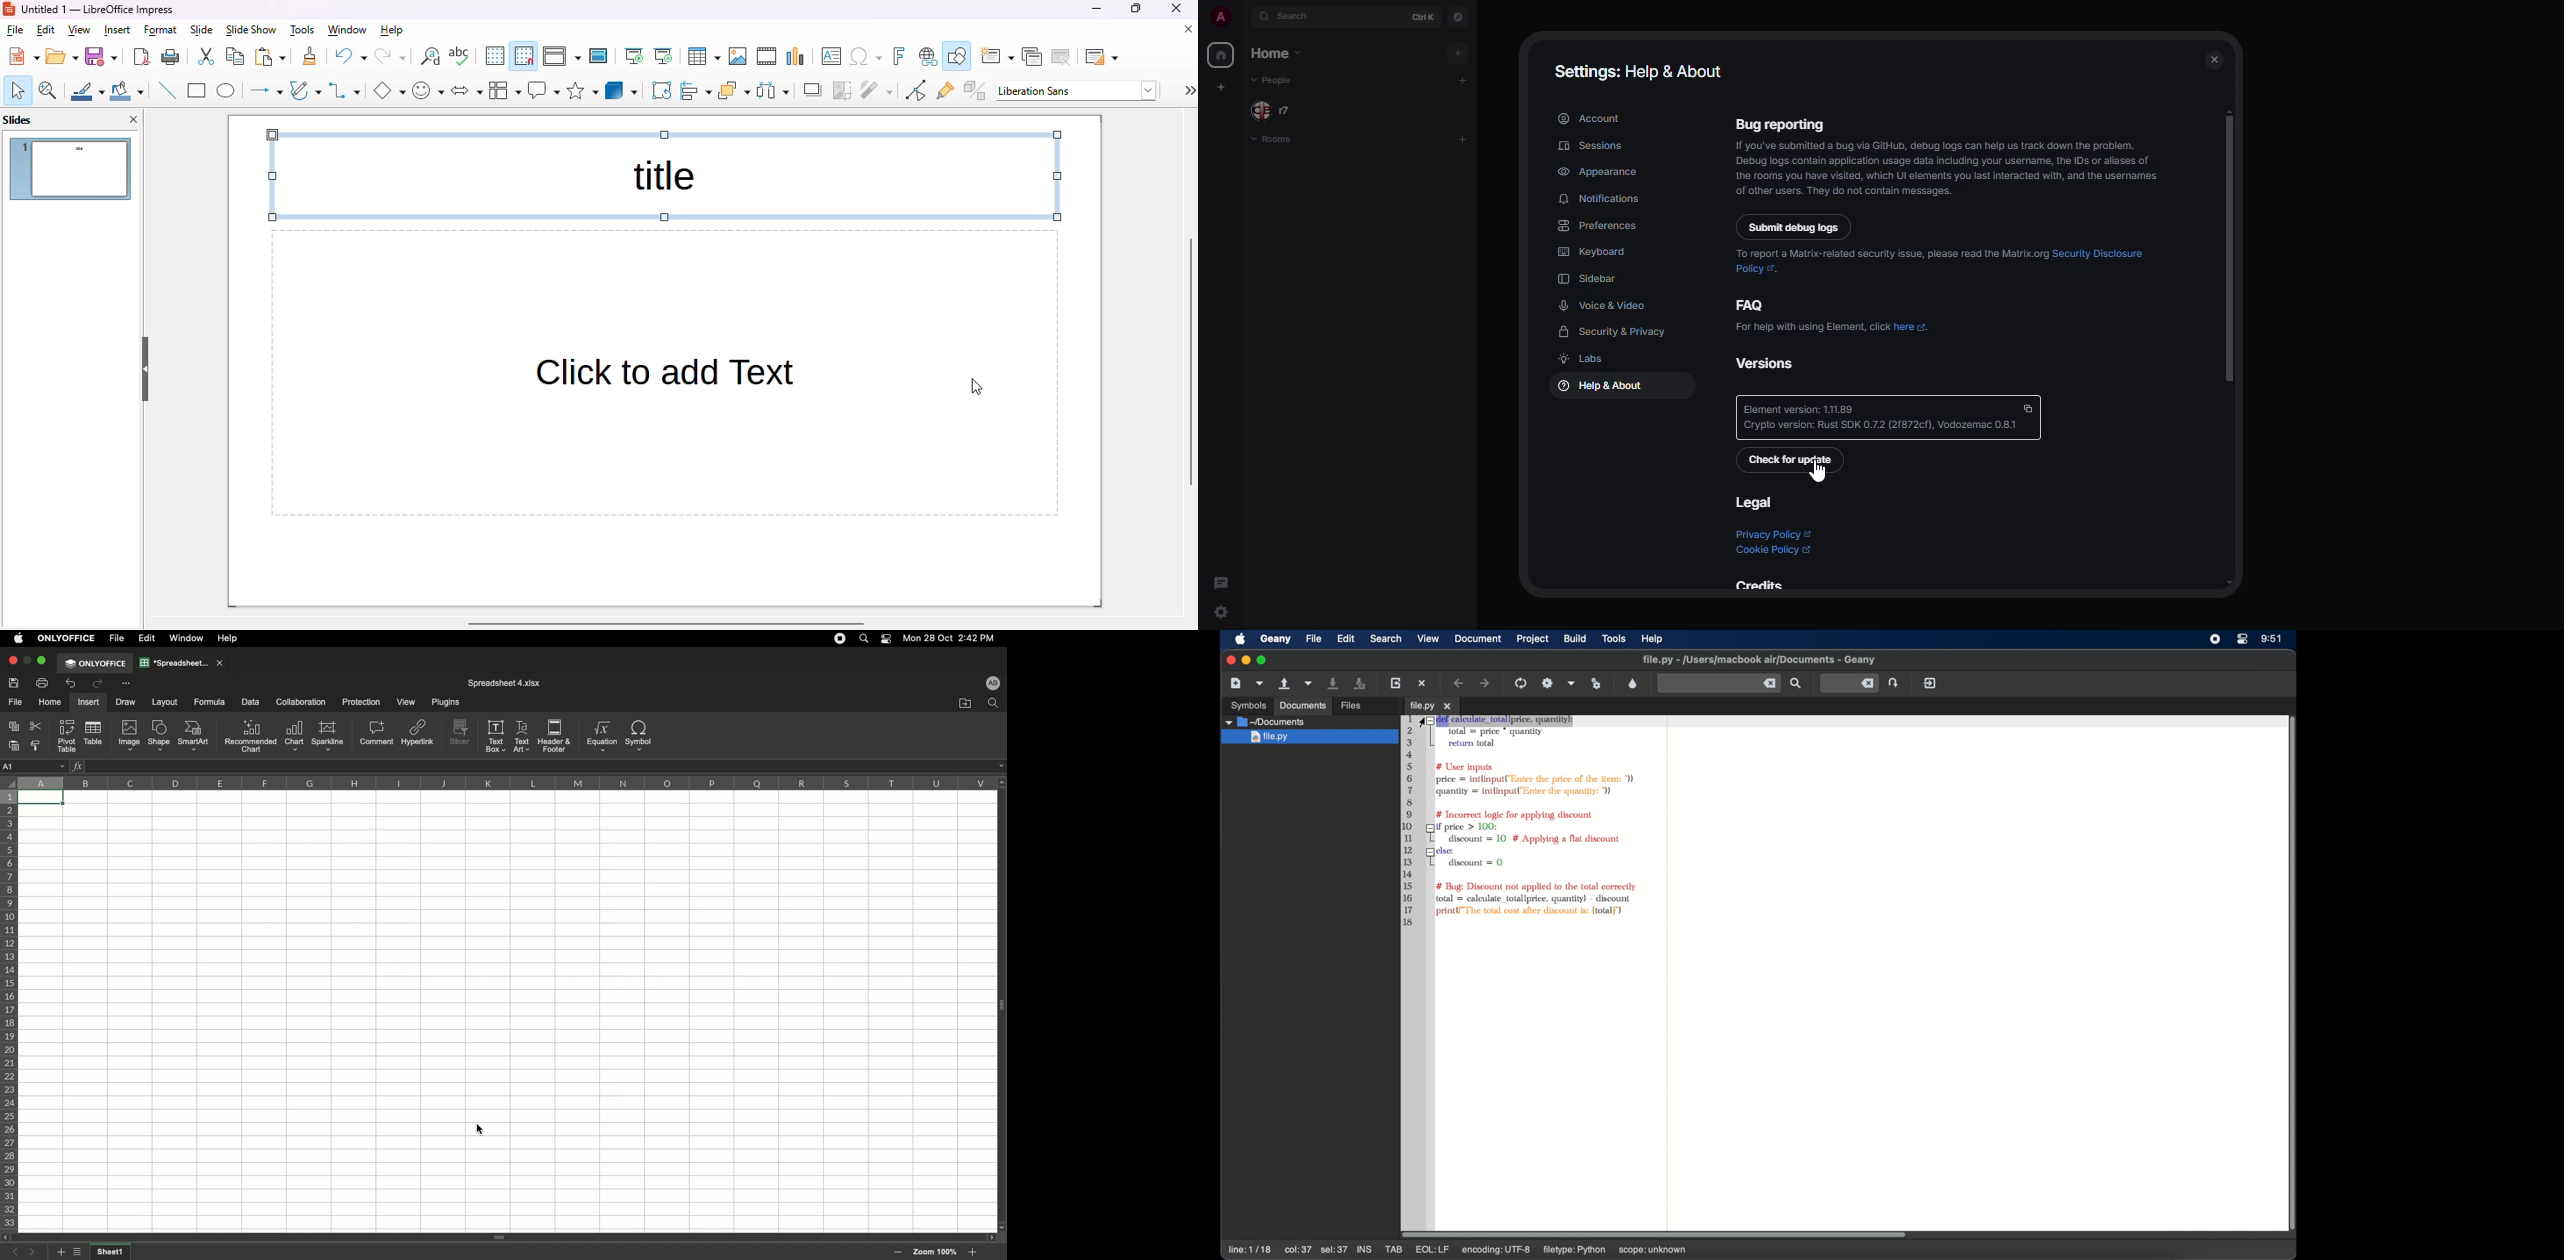  I want to click on add, so click(1462, 81).